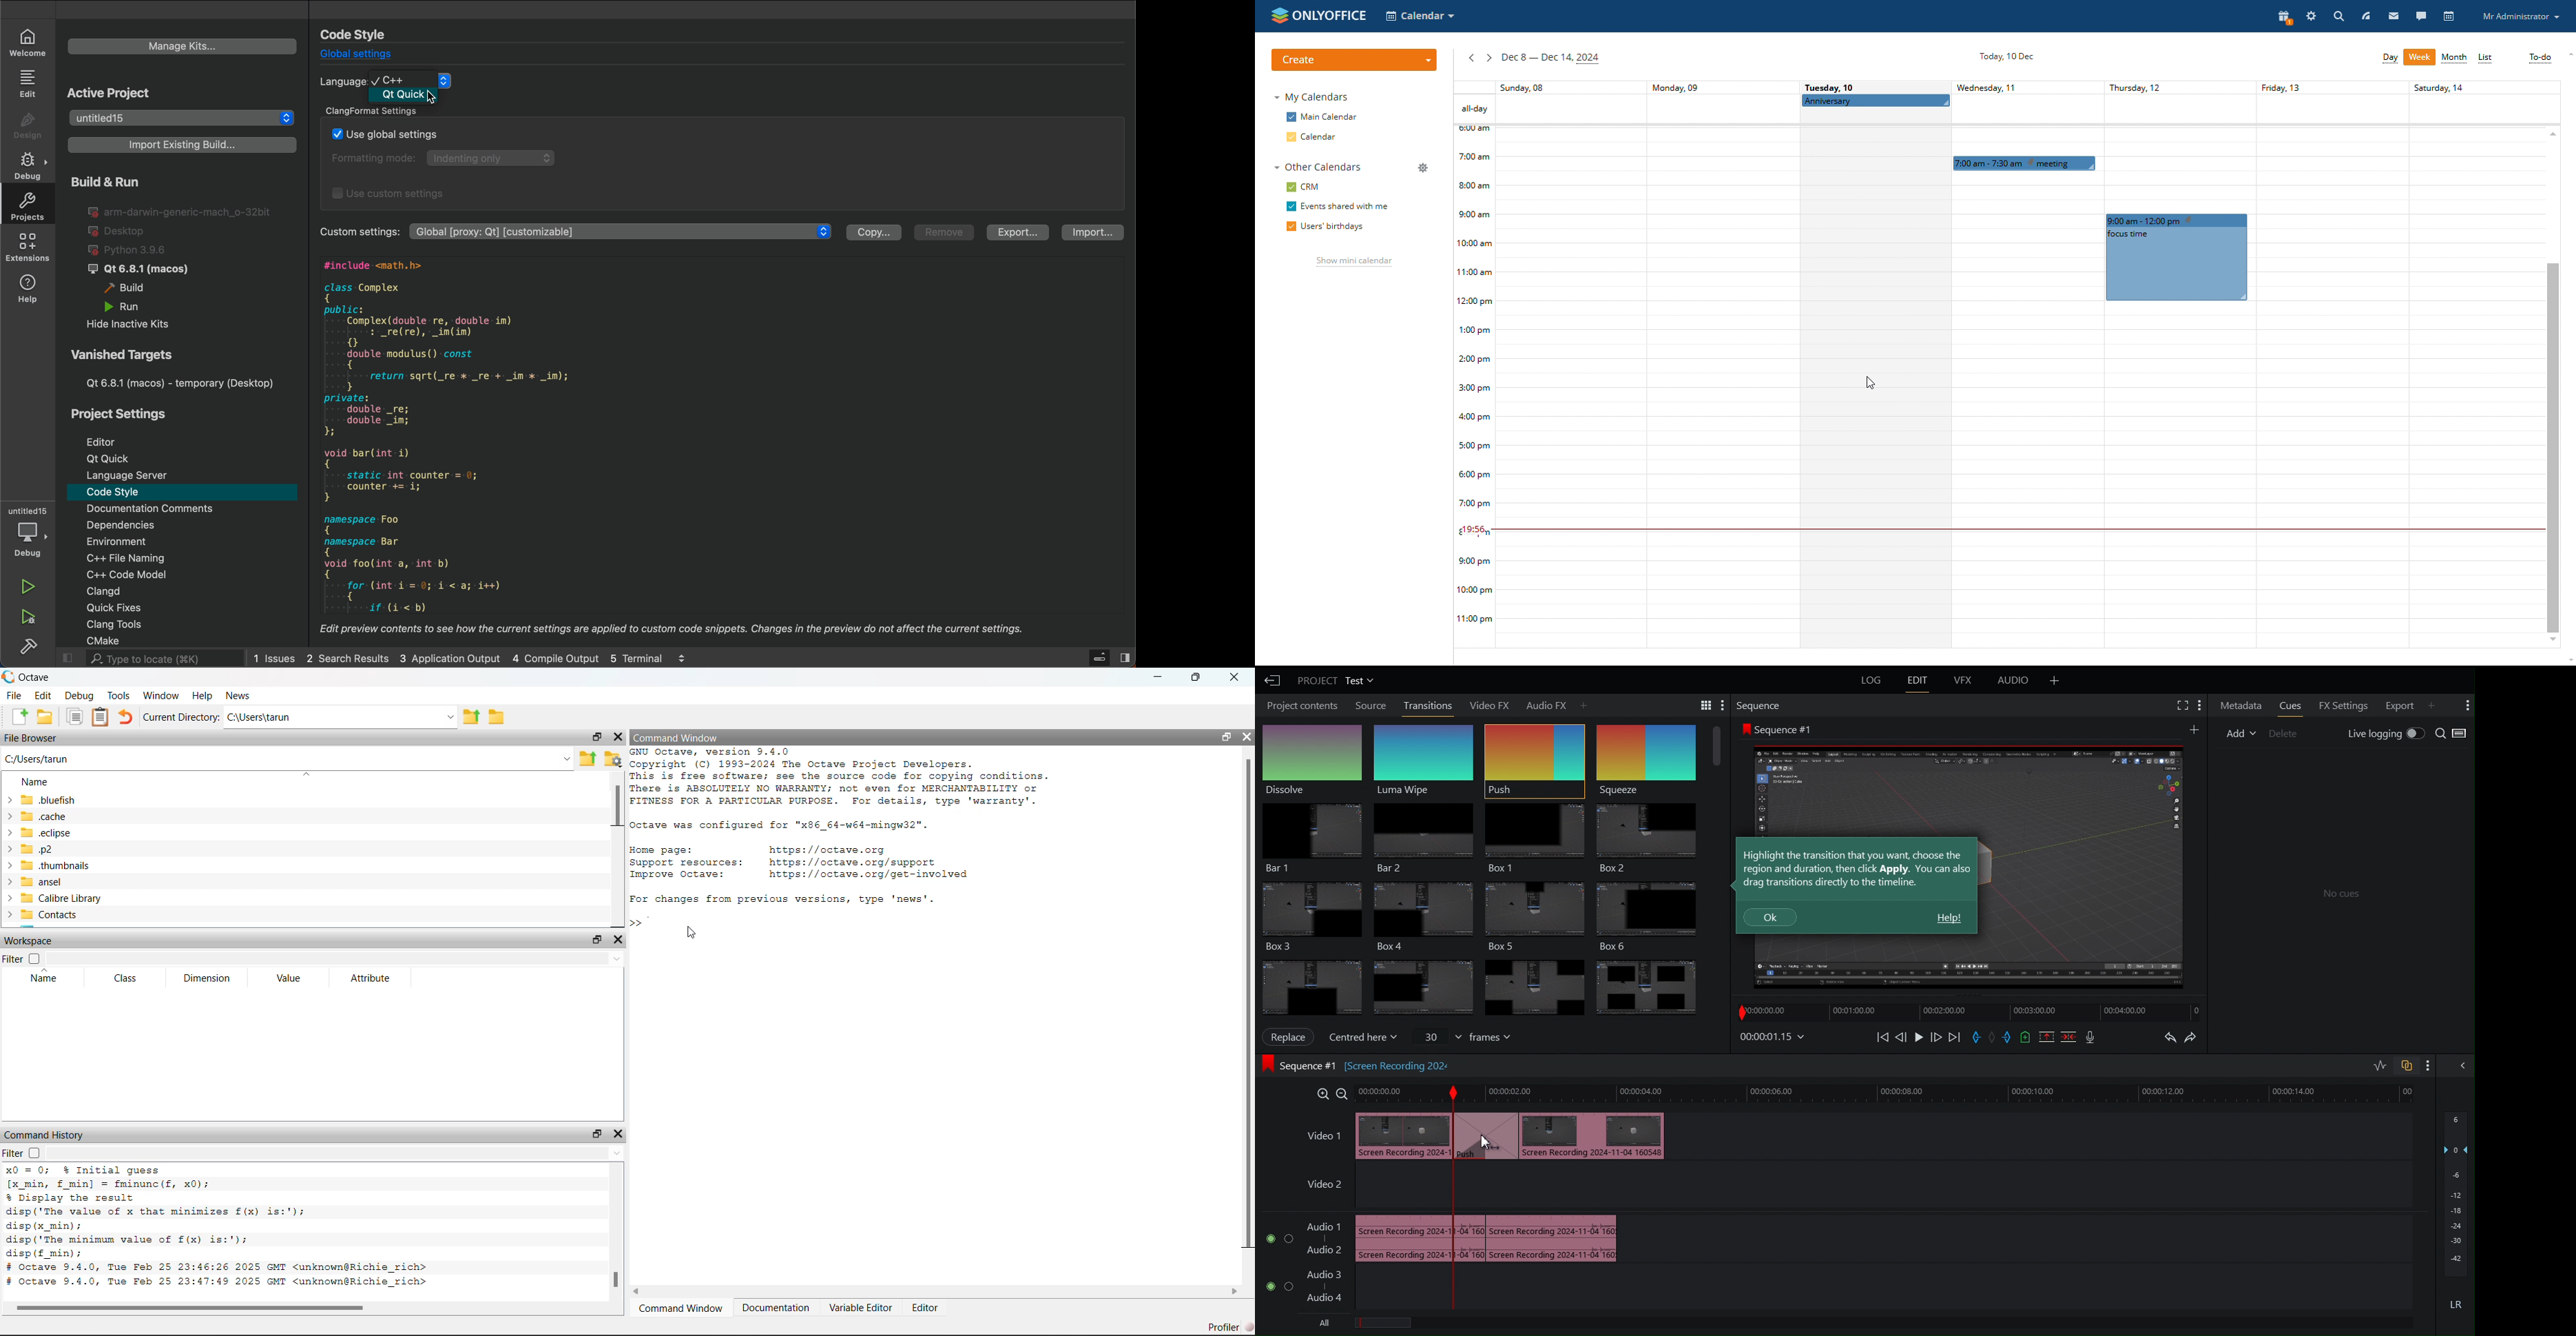  Describe the element at coordinates (1297, 1065) in the screenshot. I see `Sequence #1 [Screen recording 202]` at that location.